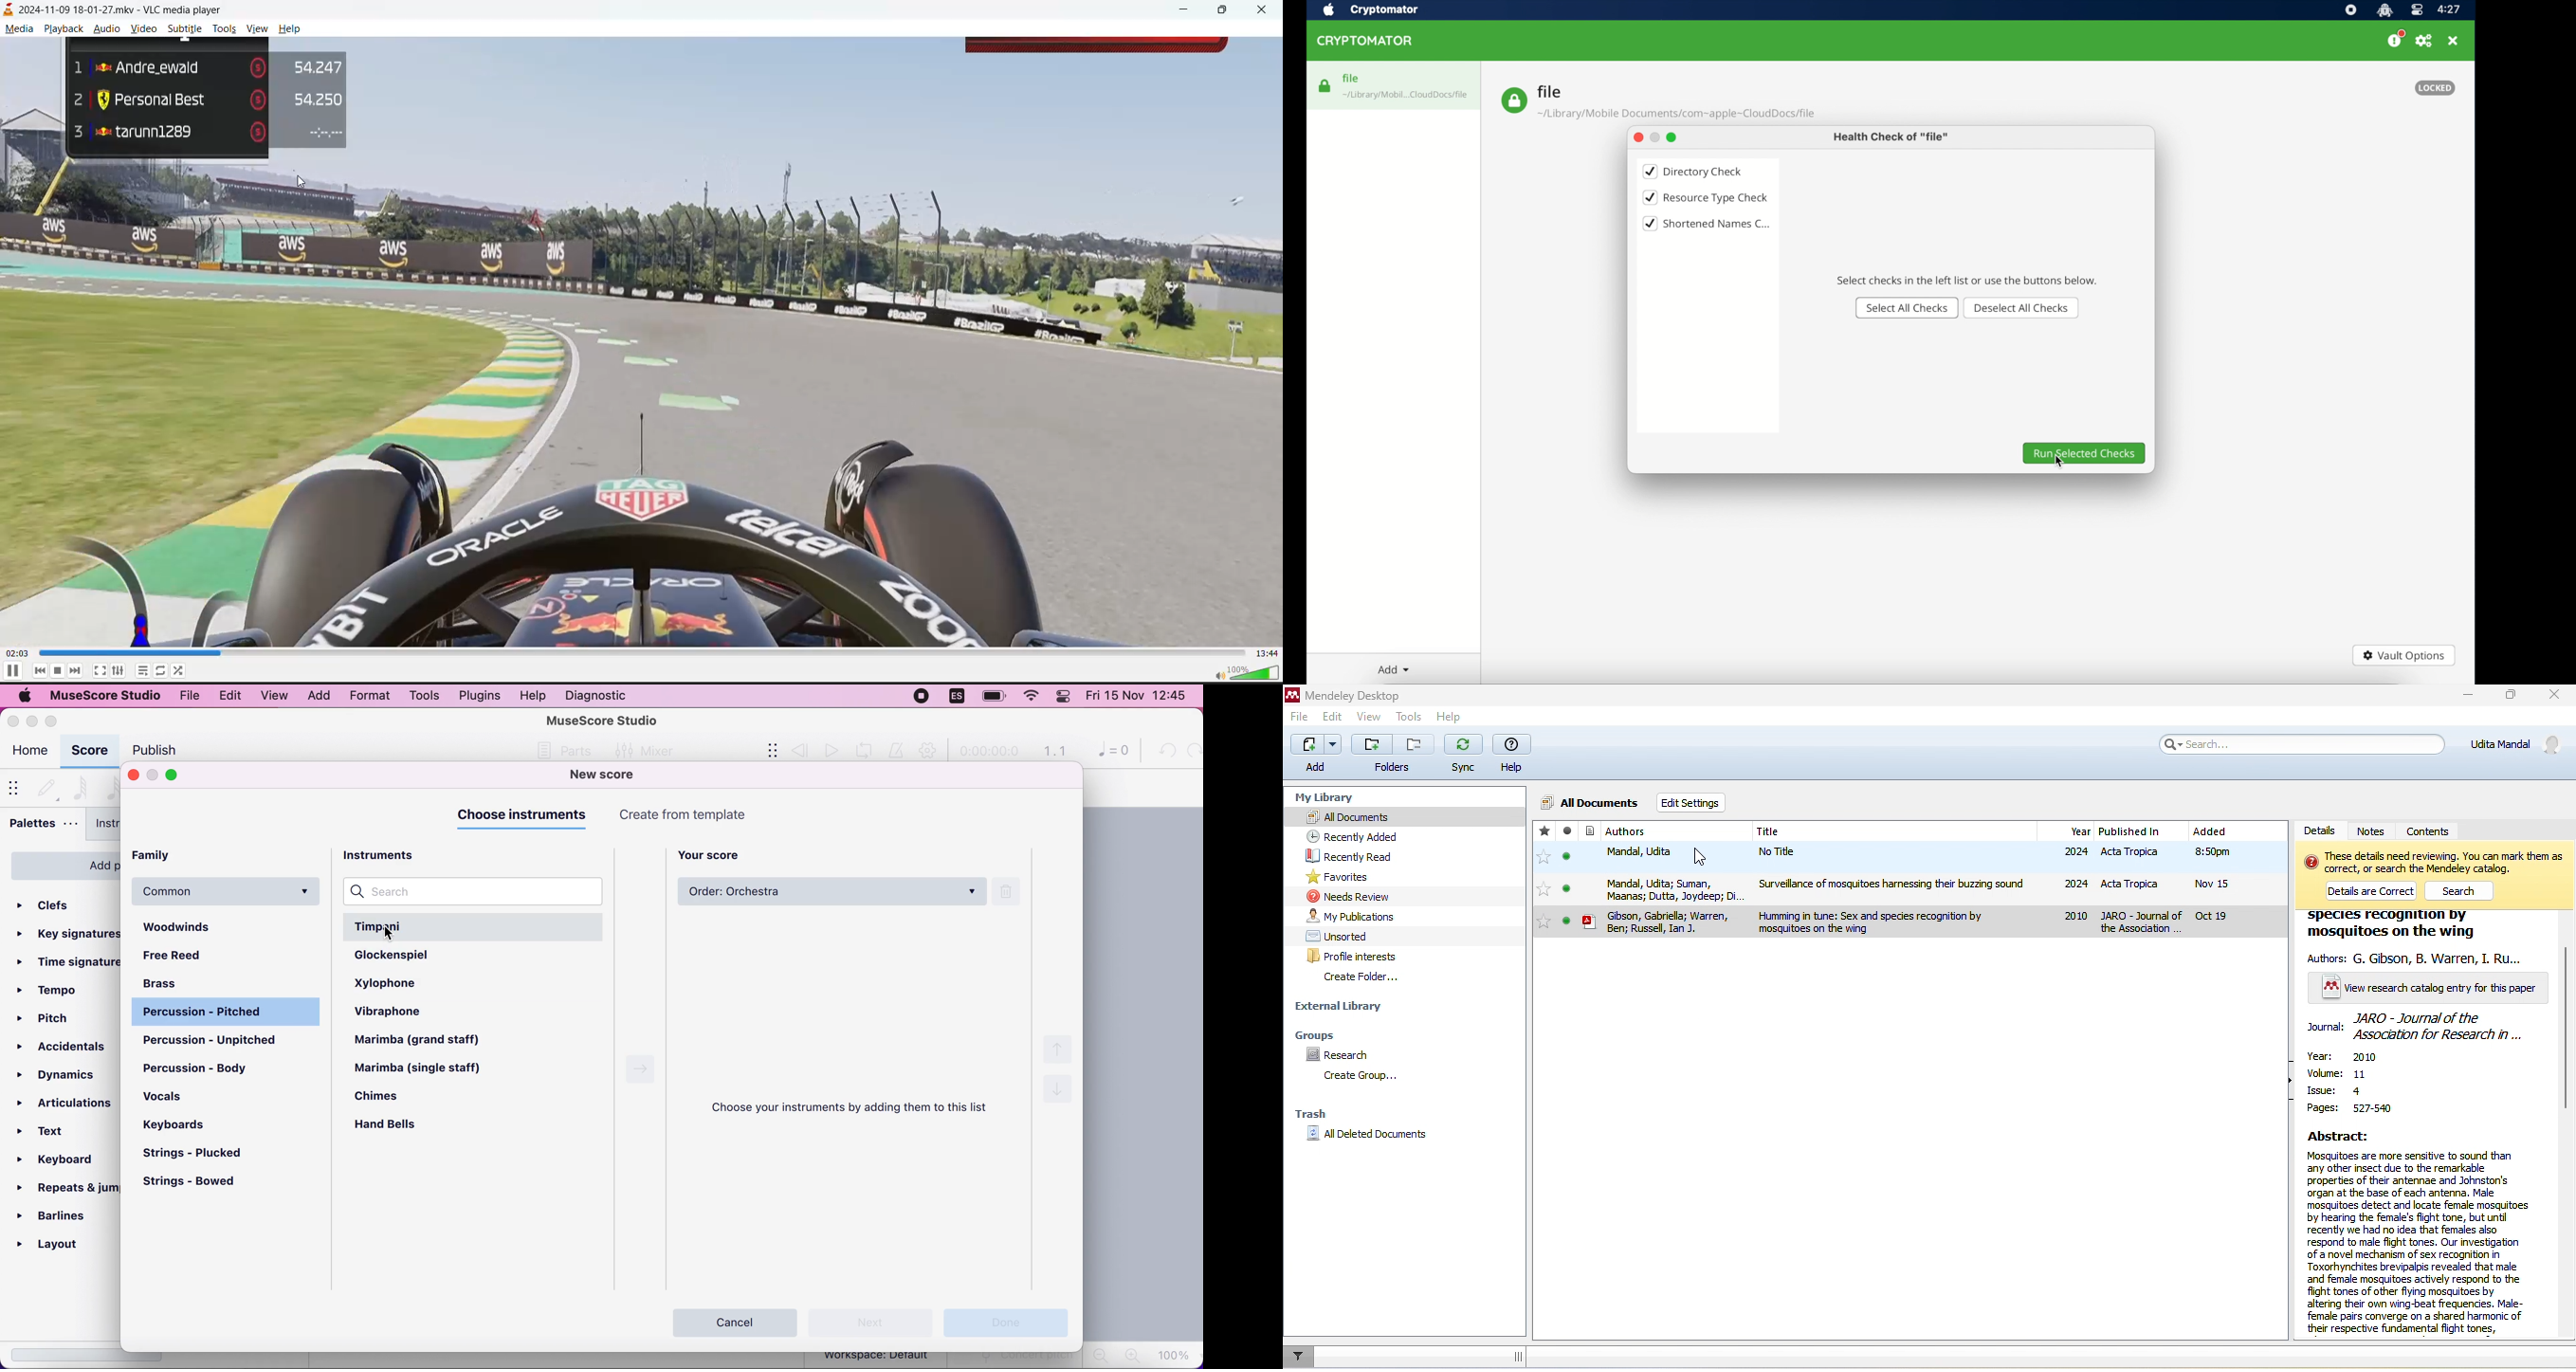  I want to click on Right, so click(638, 1066).